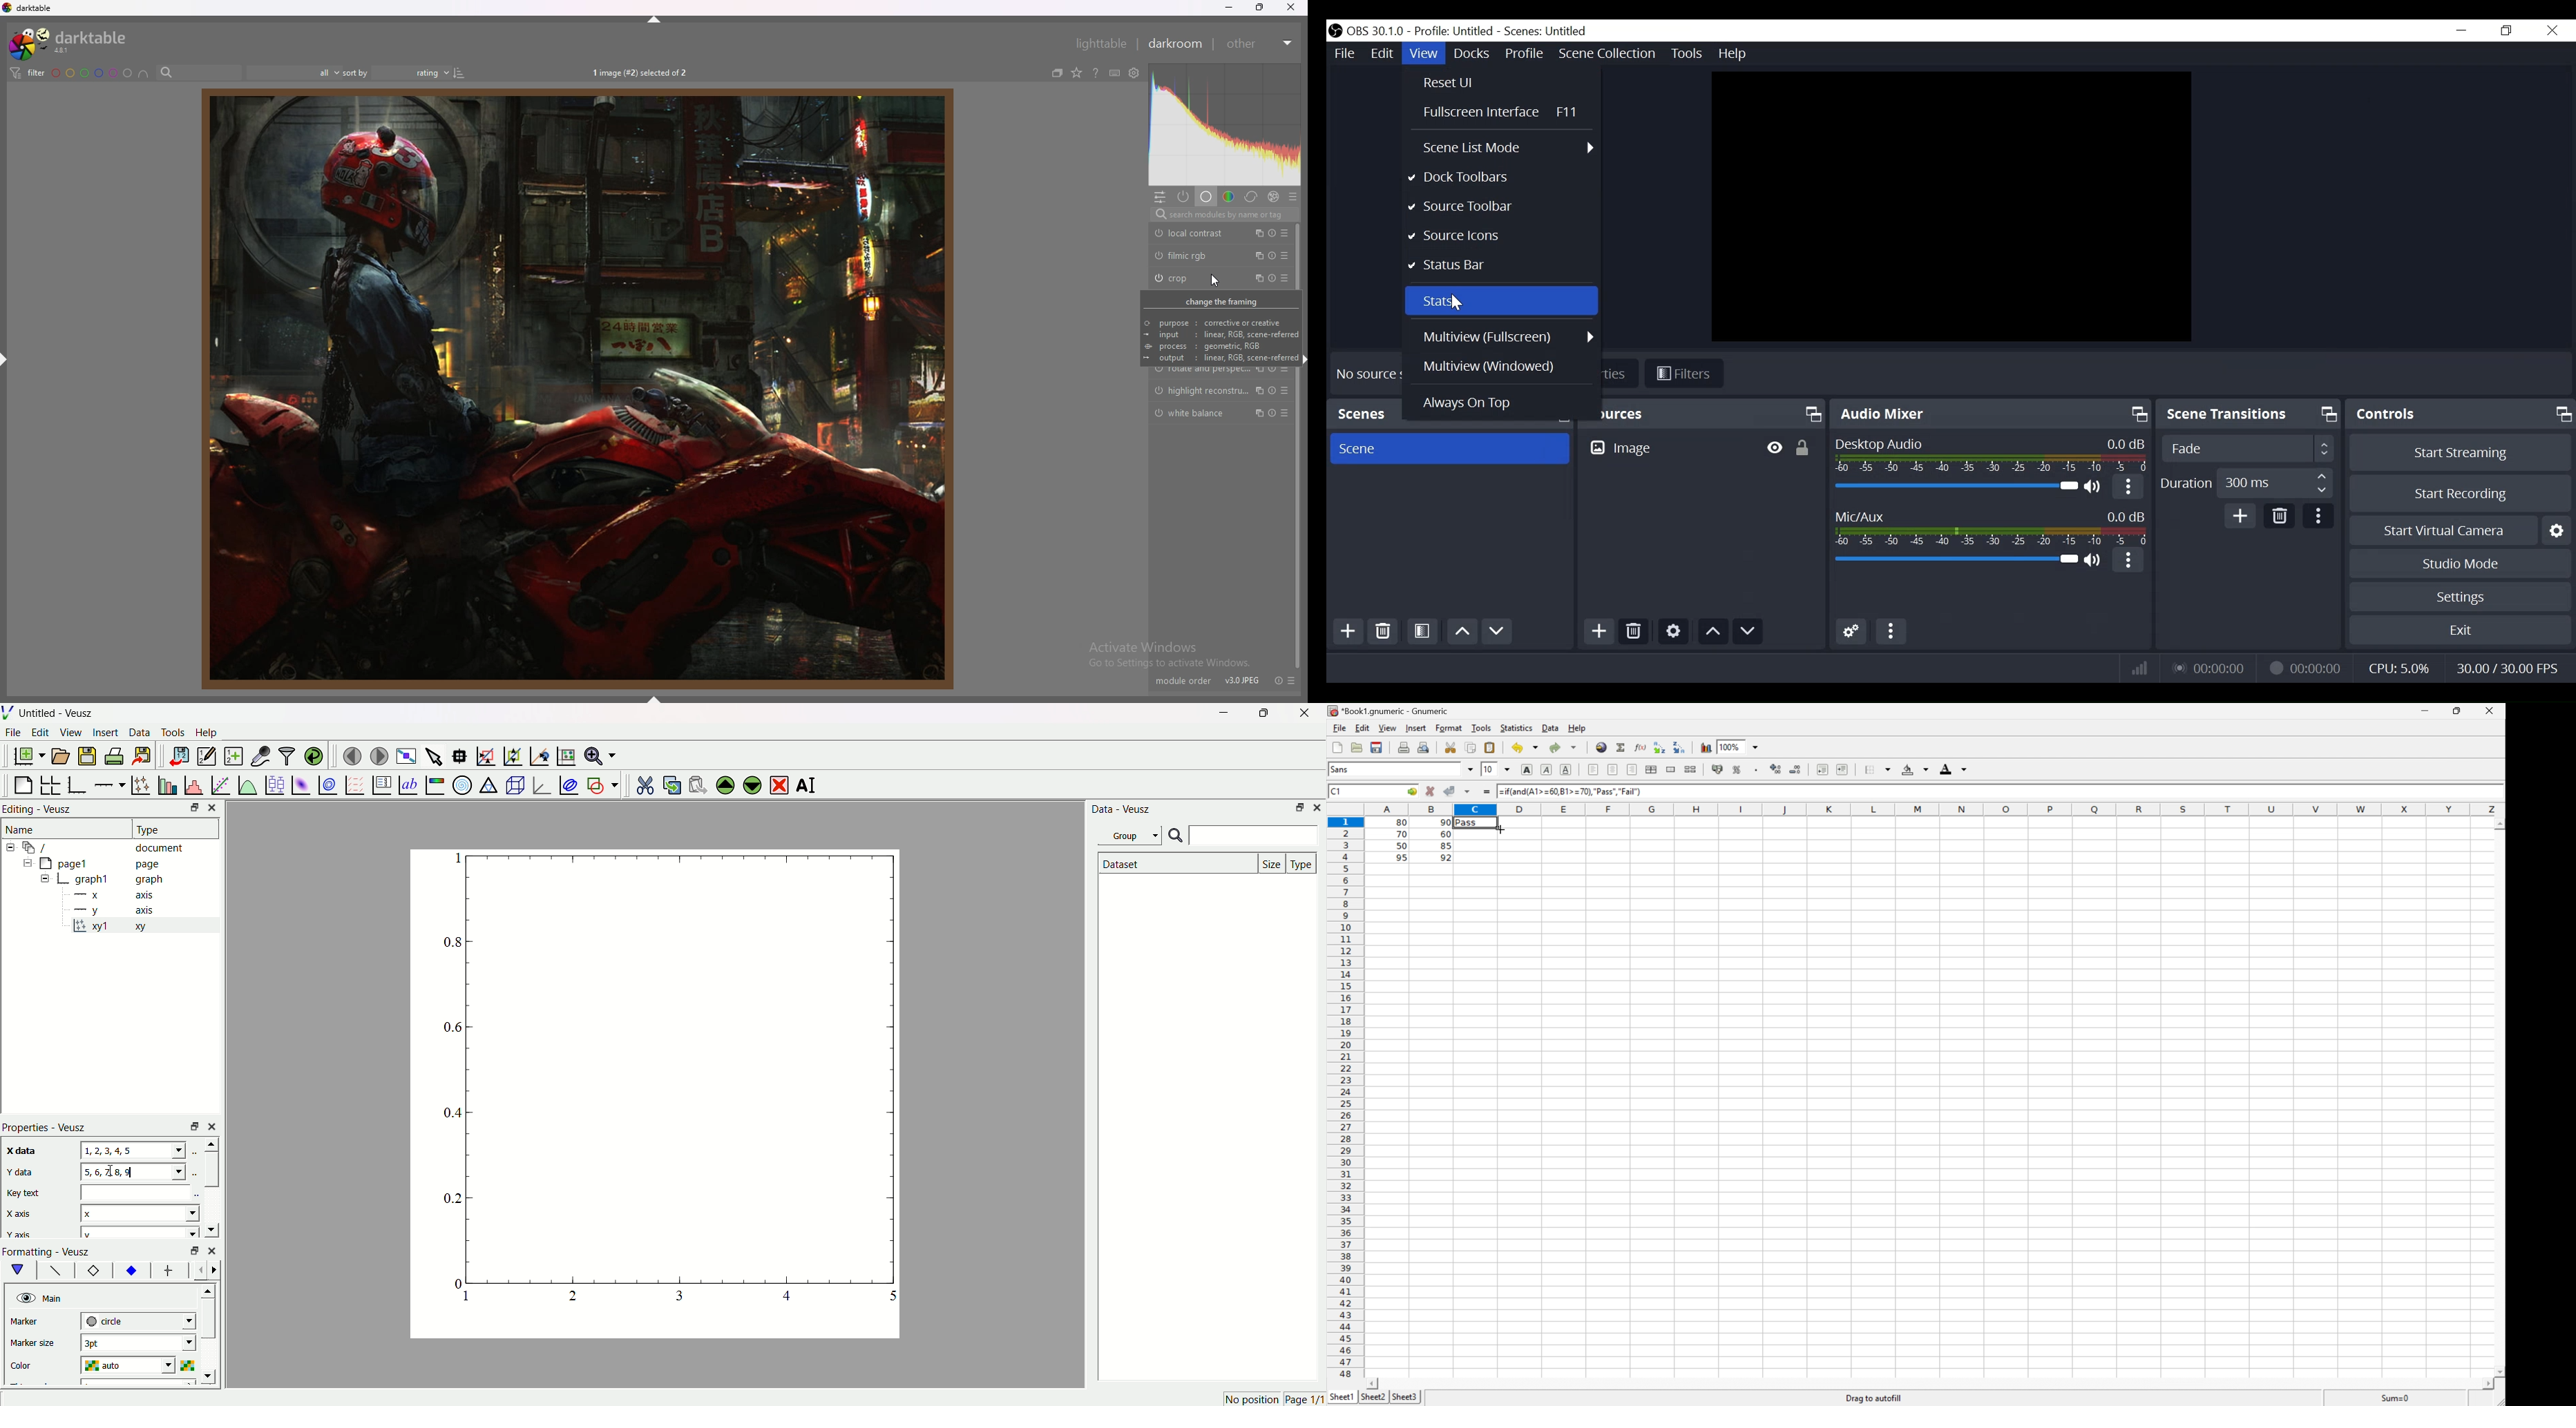 The height and width of the screenshot is (1428, 2576). I want to click on Searchbar, so click(1243, 836).